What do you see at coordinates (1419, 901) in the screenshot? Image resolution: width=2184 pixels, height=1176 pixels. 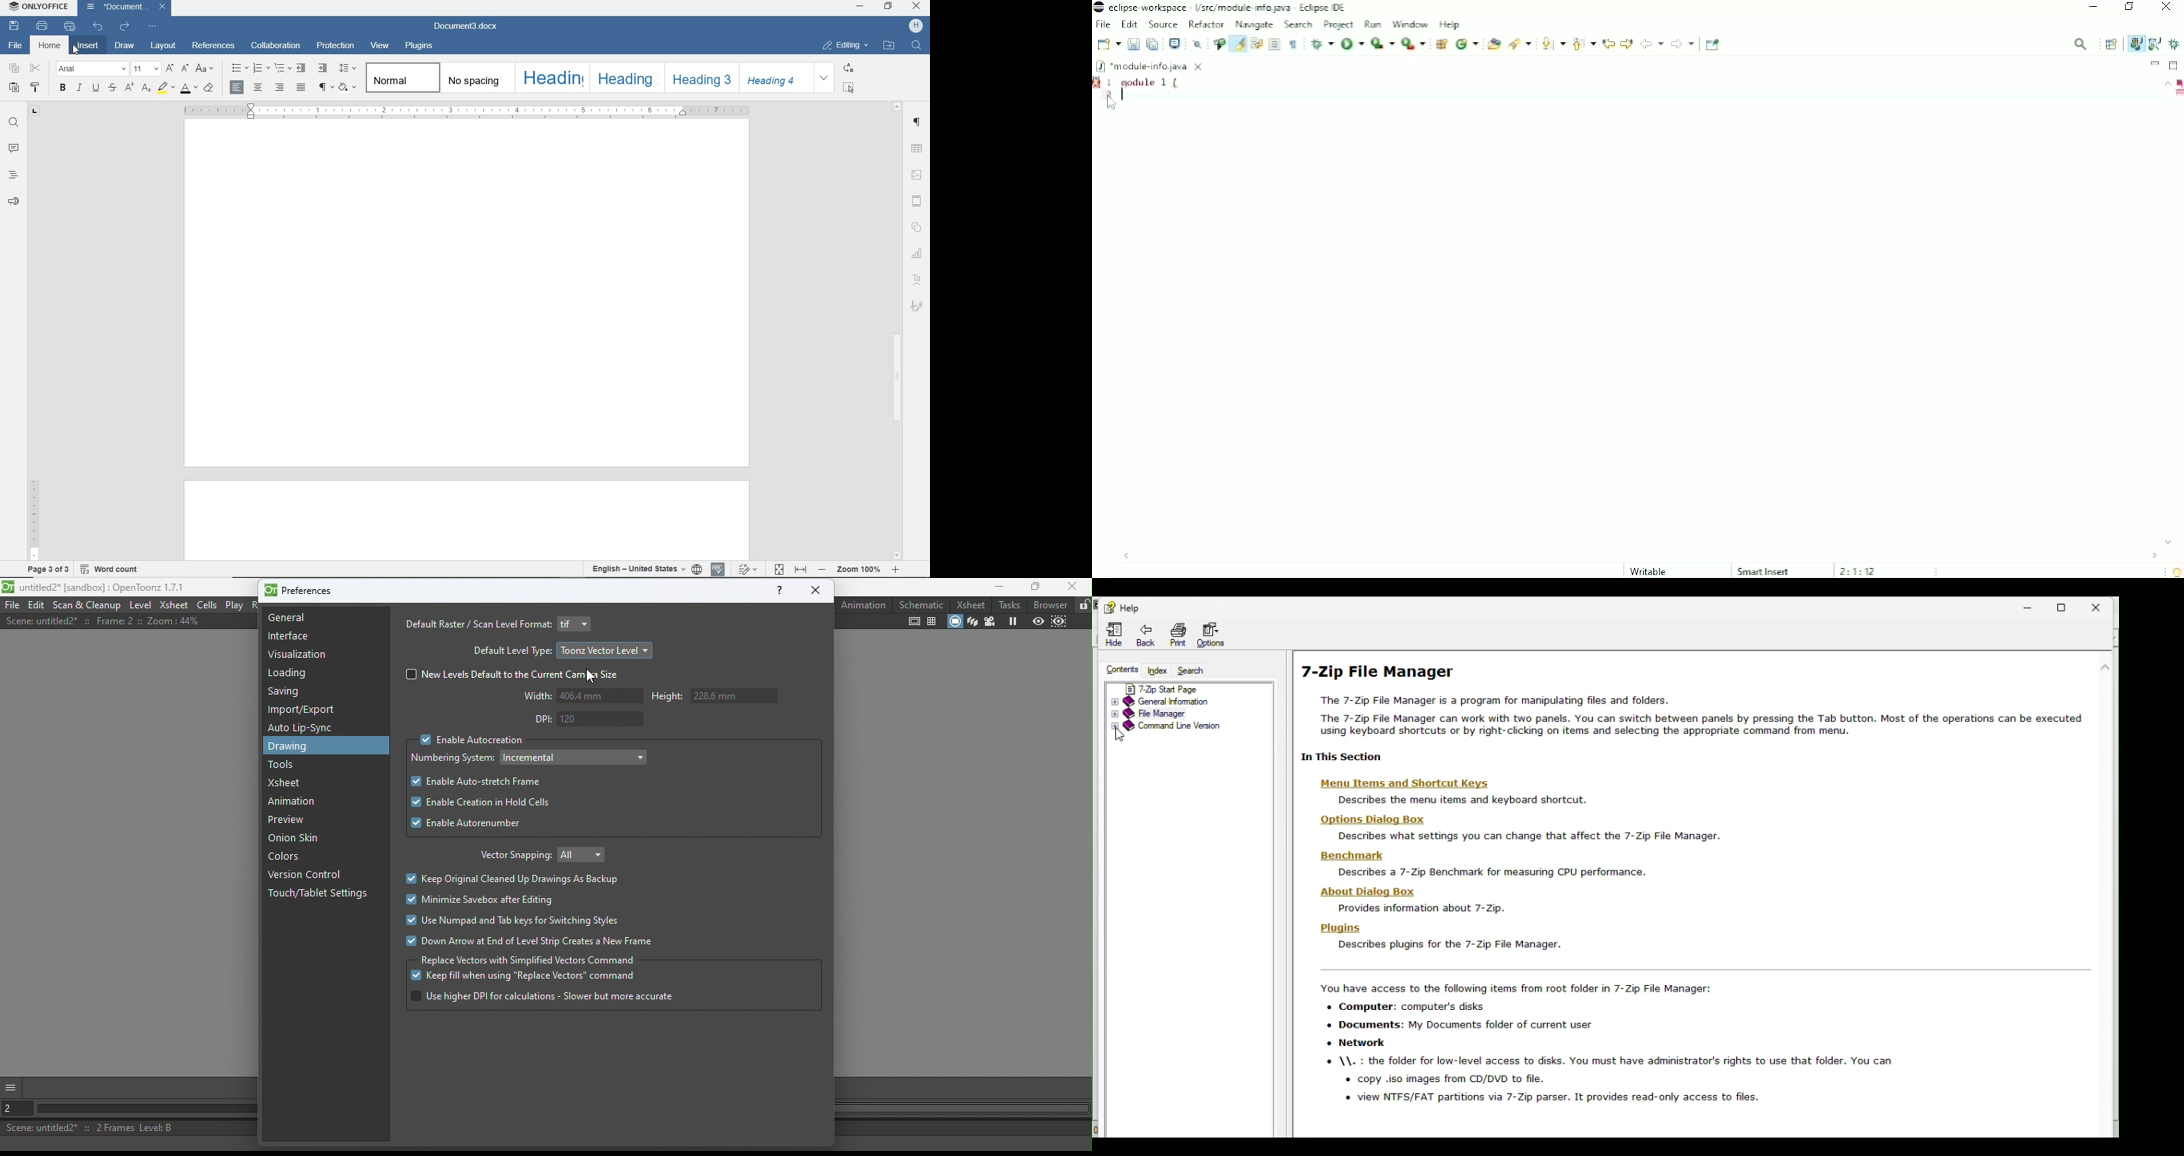 I see `about dialog box` at bounding box center [1419, 901].